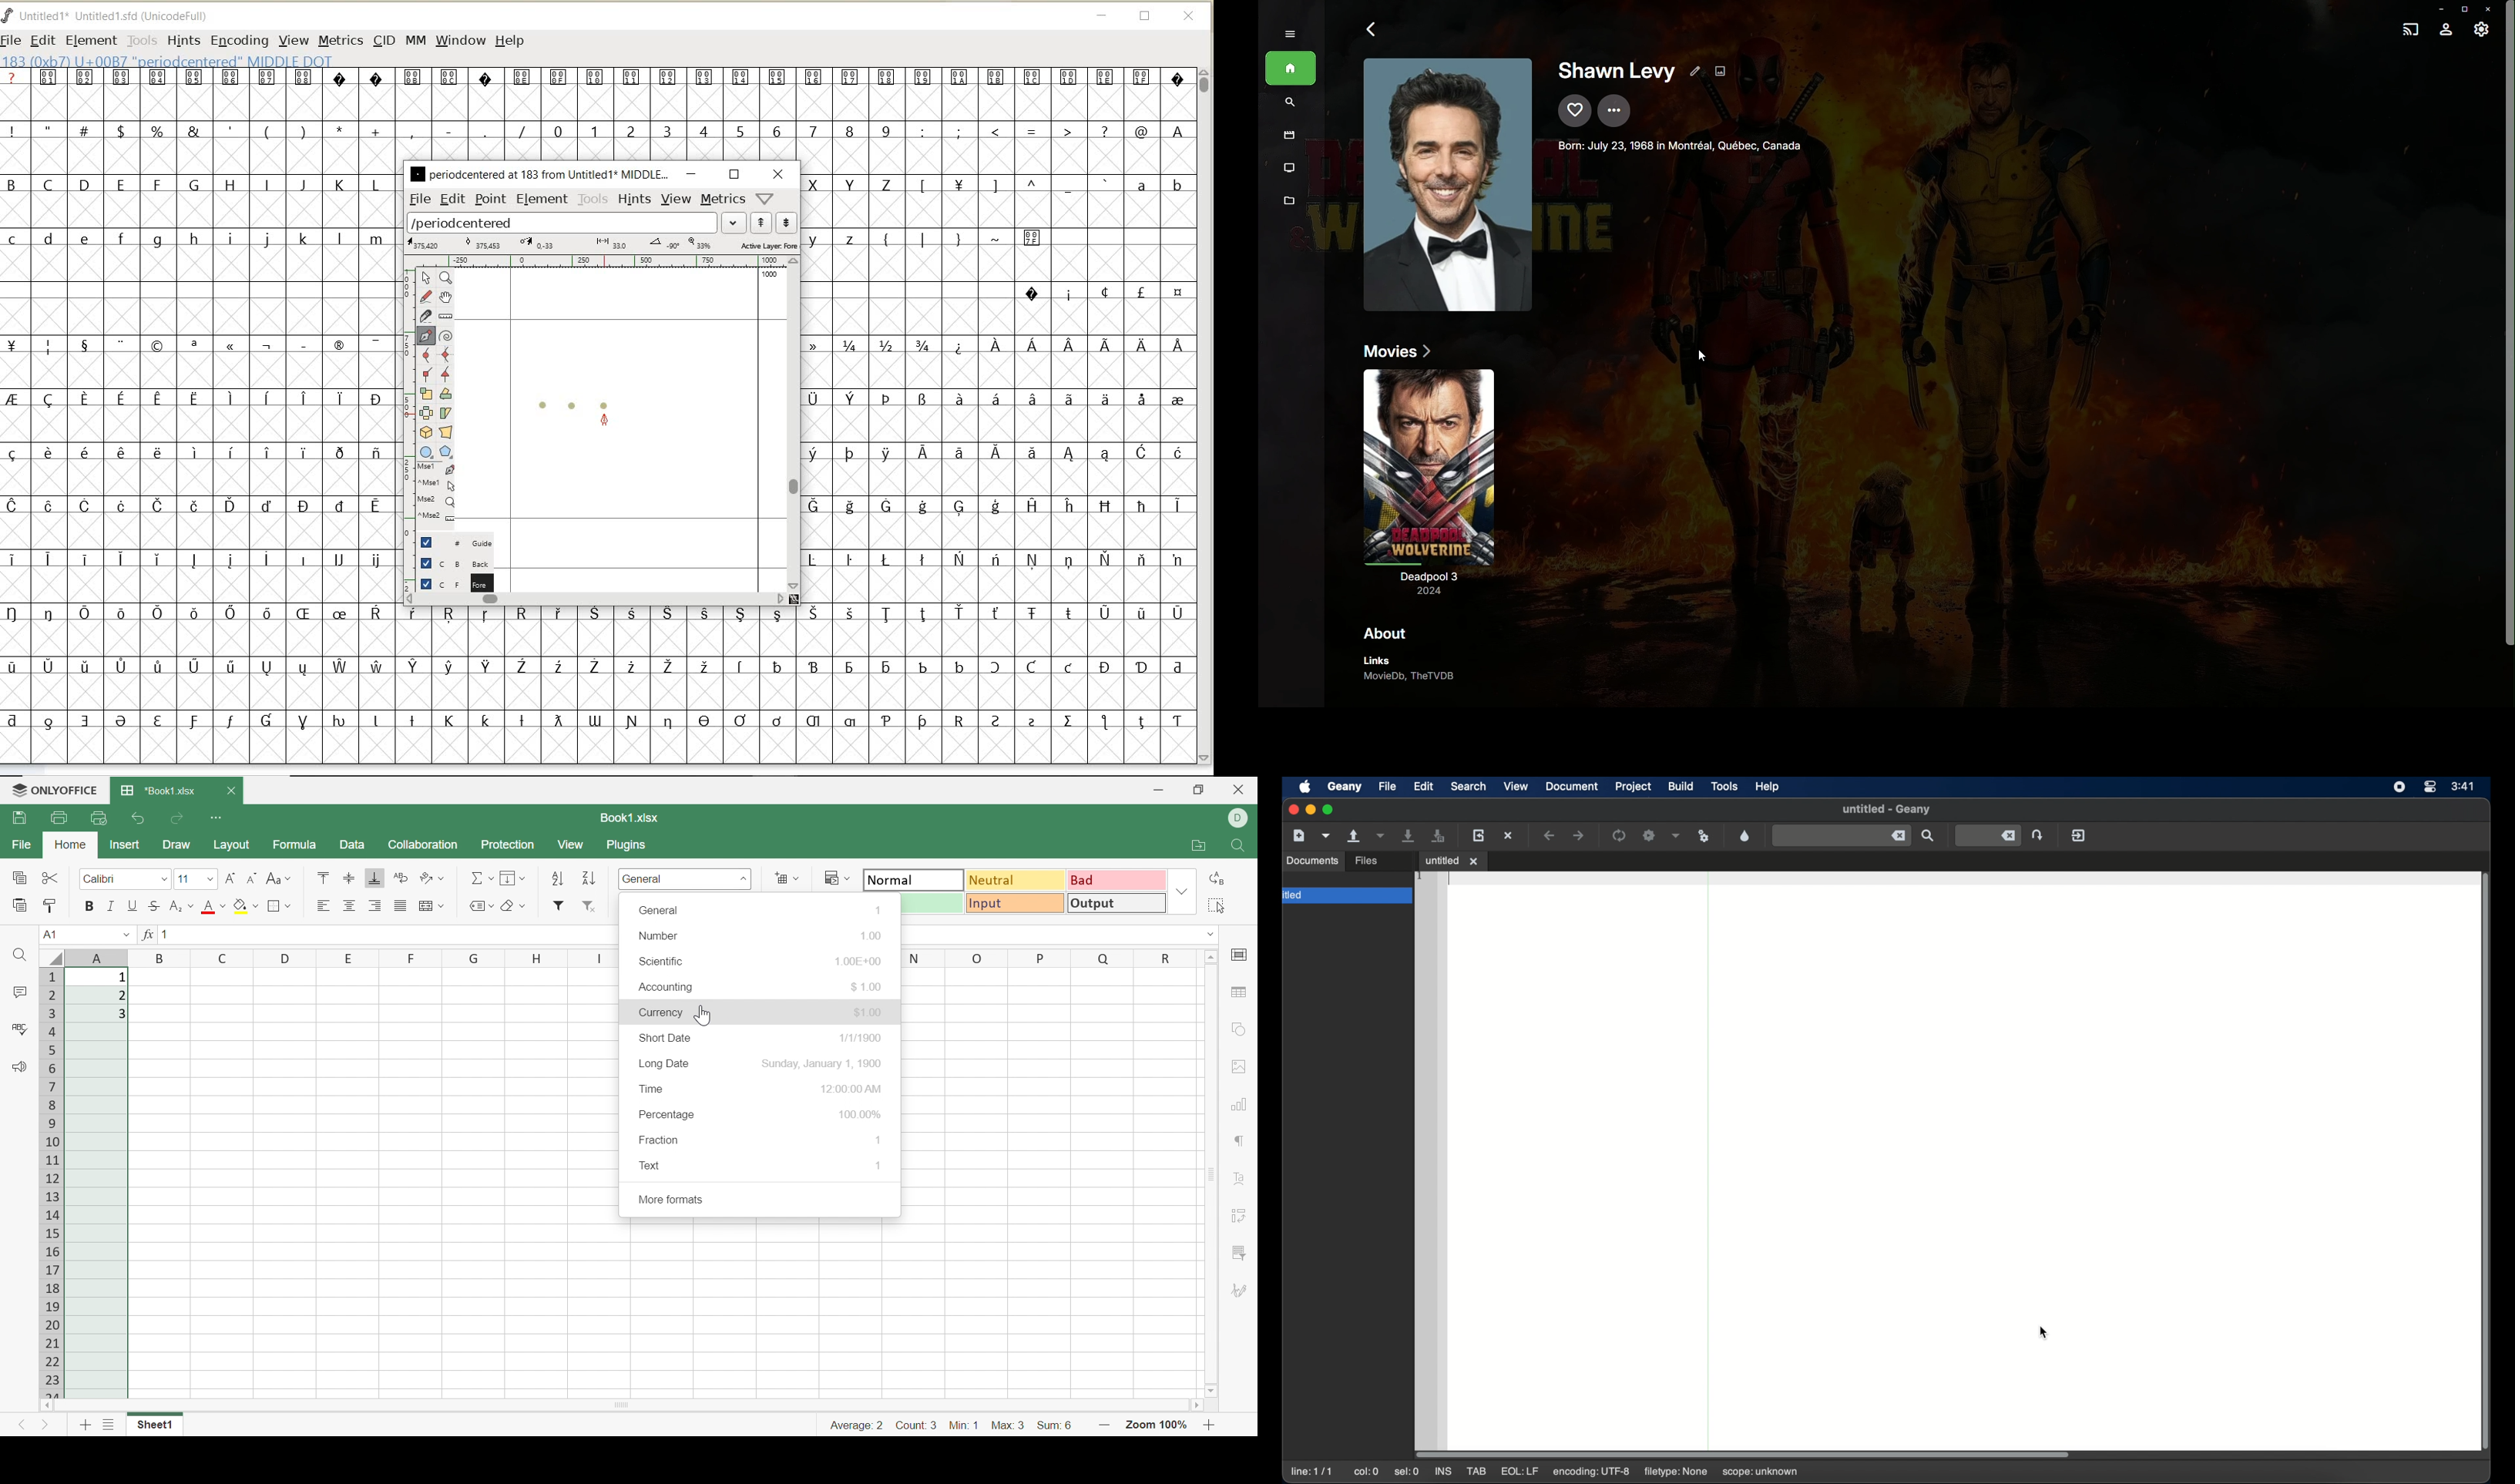 The width and height of the screenshot is (2520, 1484). I want to click on uppercase letters, so click(196, 184).